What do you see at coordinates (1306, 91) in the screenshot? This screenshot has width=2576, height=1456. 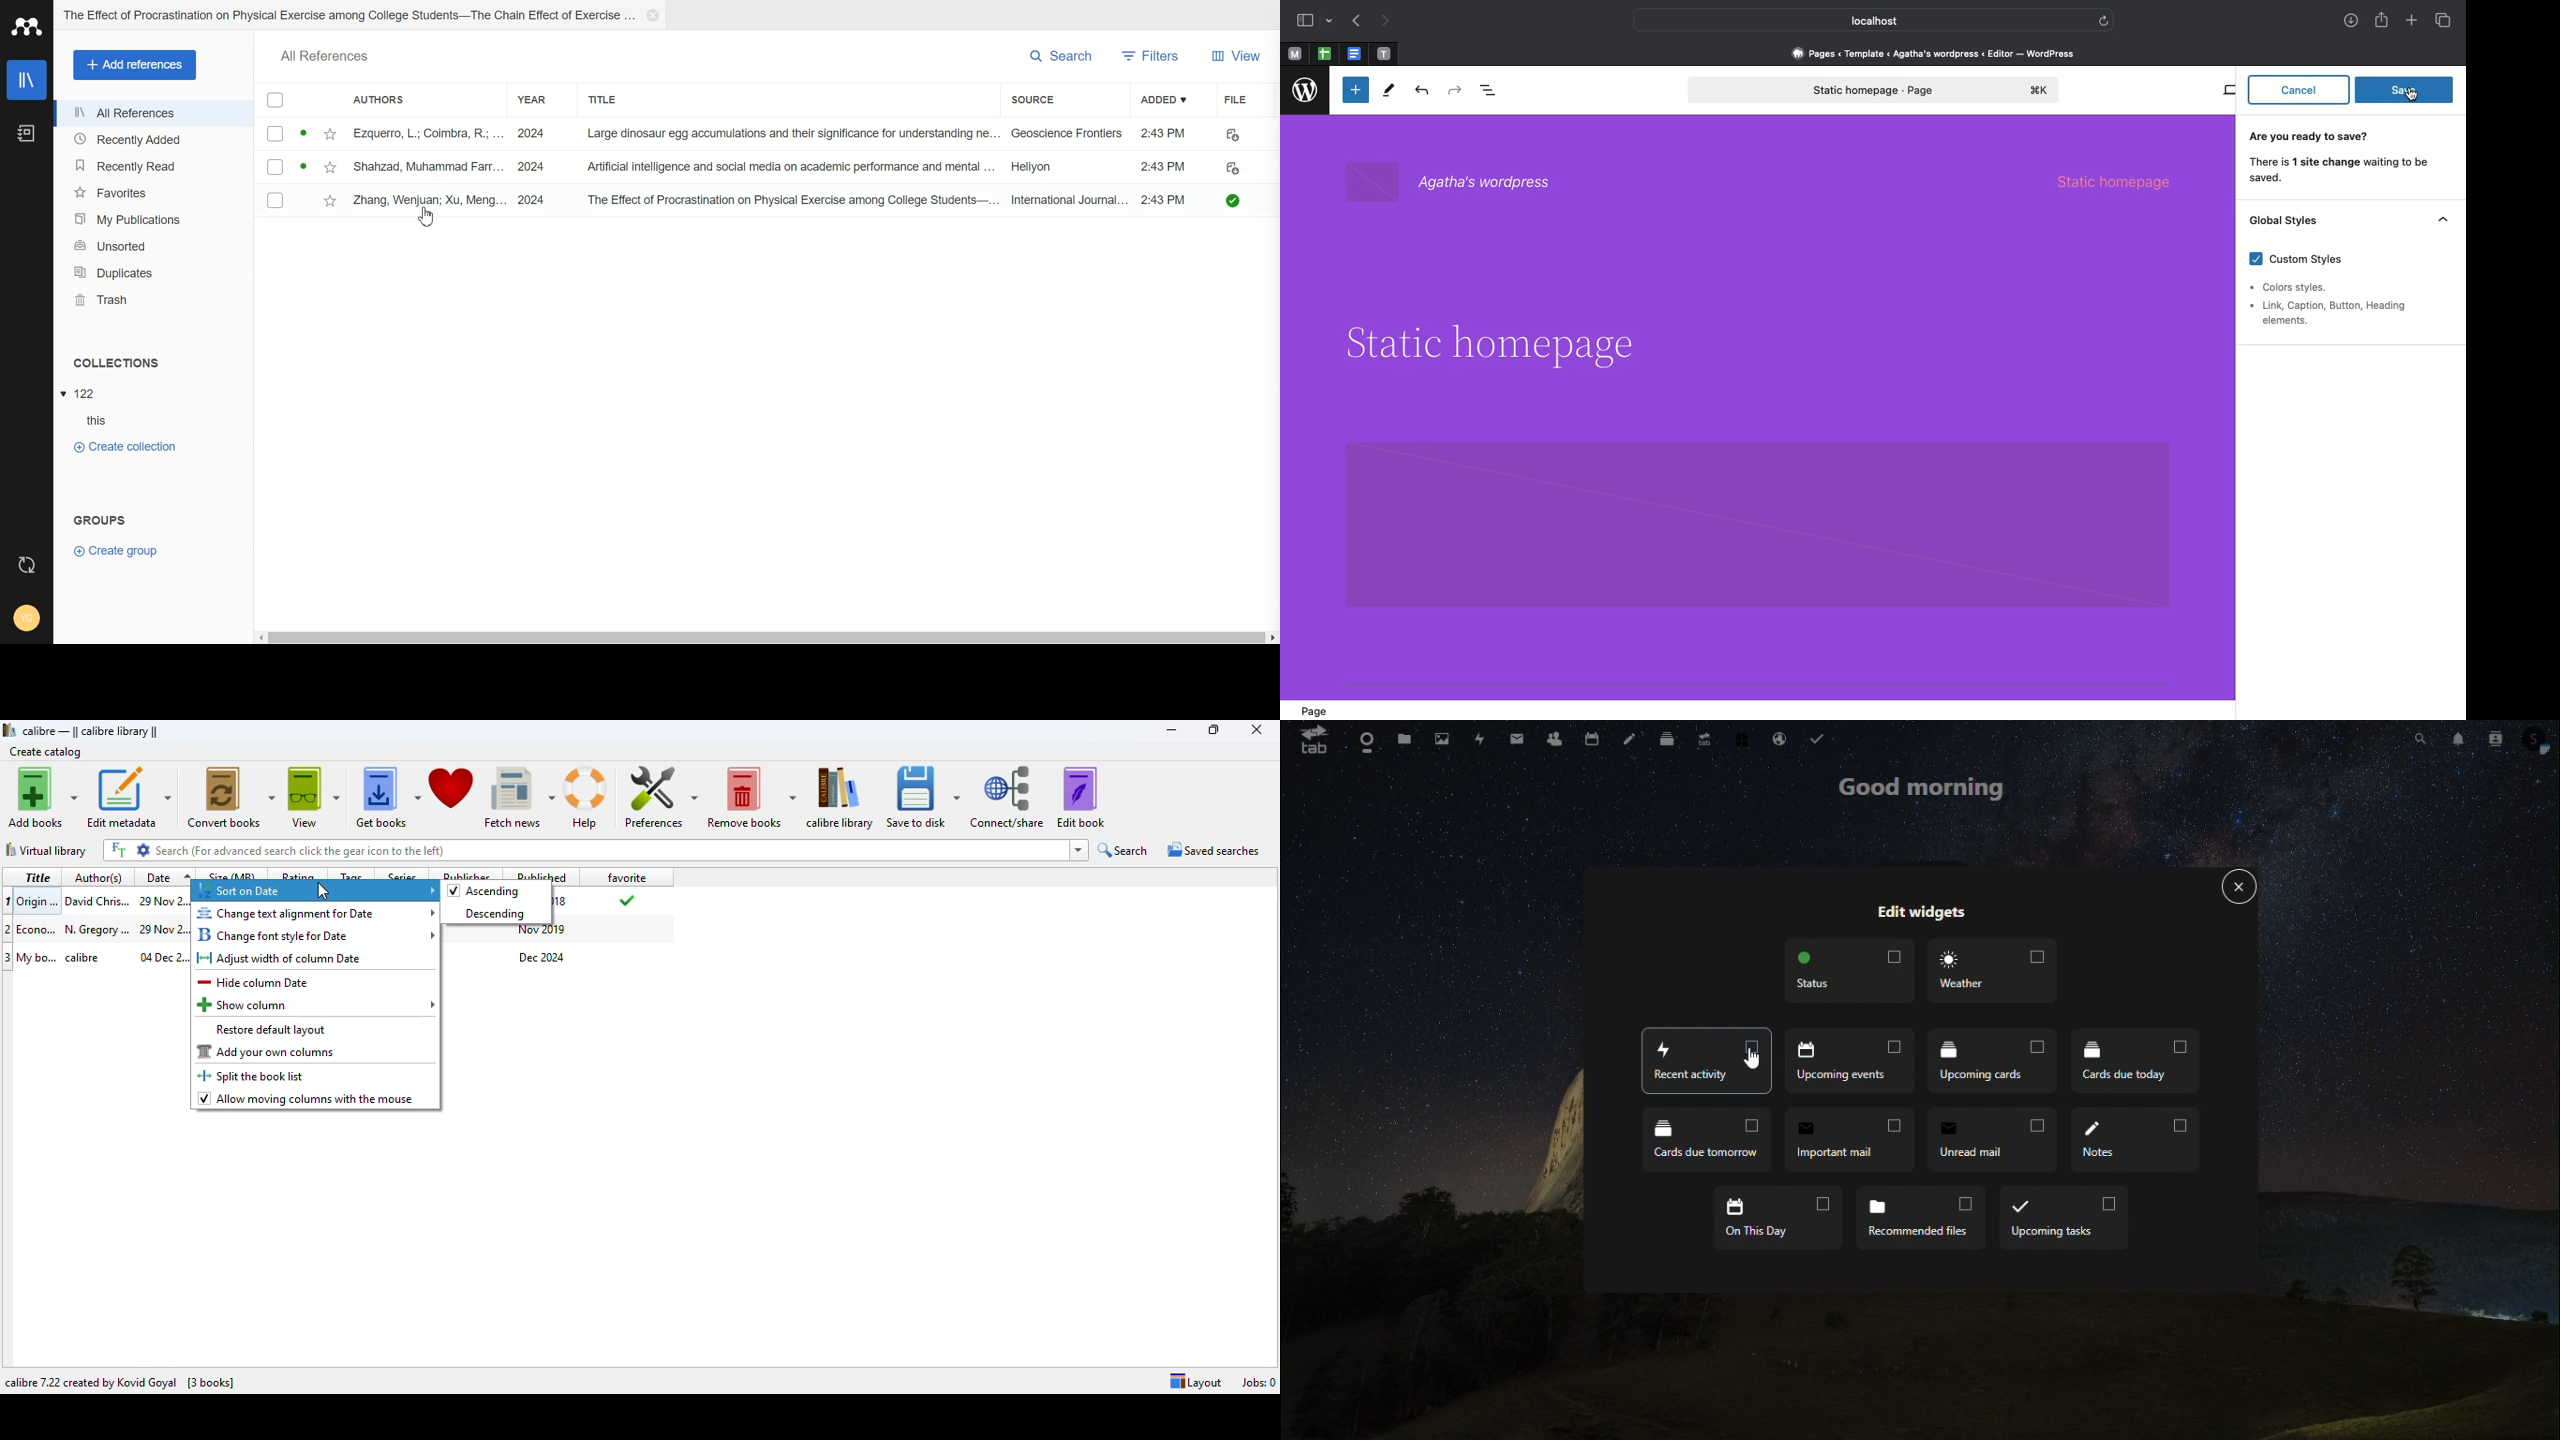 I see `wordpress` at bounding box center [1306, 91].